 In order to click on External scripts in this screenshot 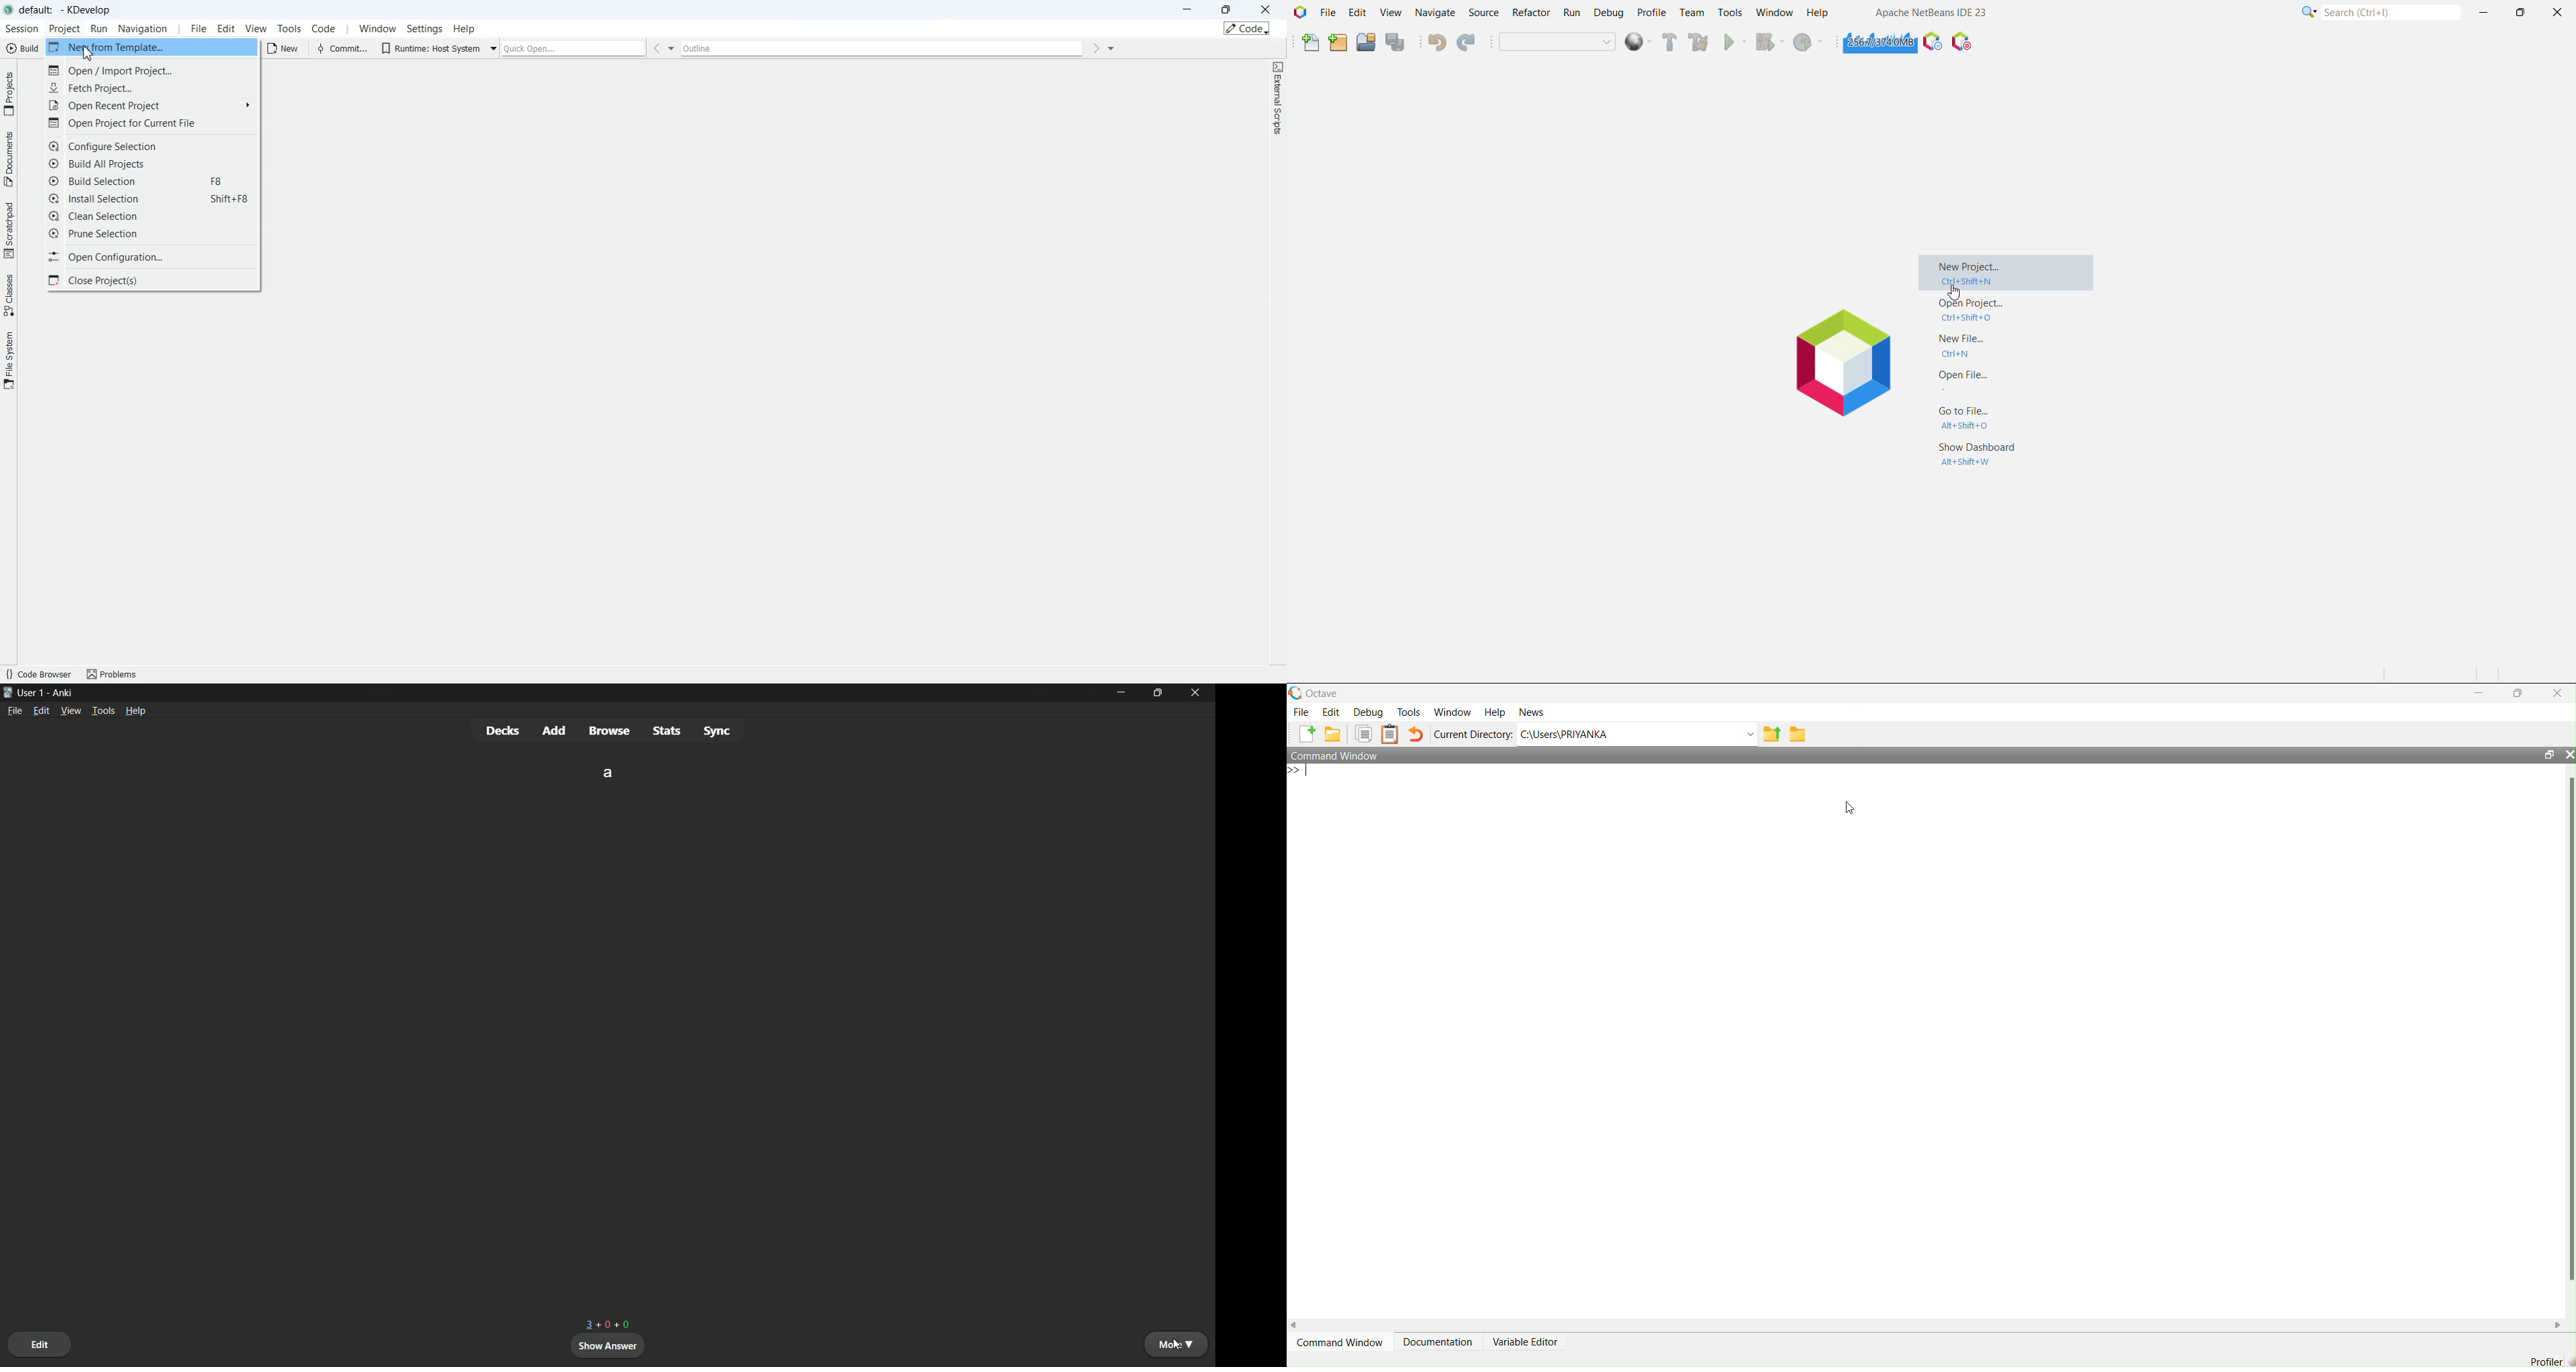, I will do `click(1278, 102)`.